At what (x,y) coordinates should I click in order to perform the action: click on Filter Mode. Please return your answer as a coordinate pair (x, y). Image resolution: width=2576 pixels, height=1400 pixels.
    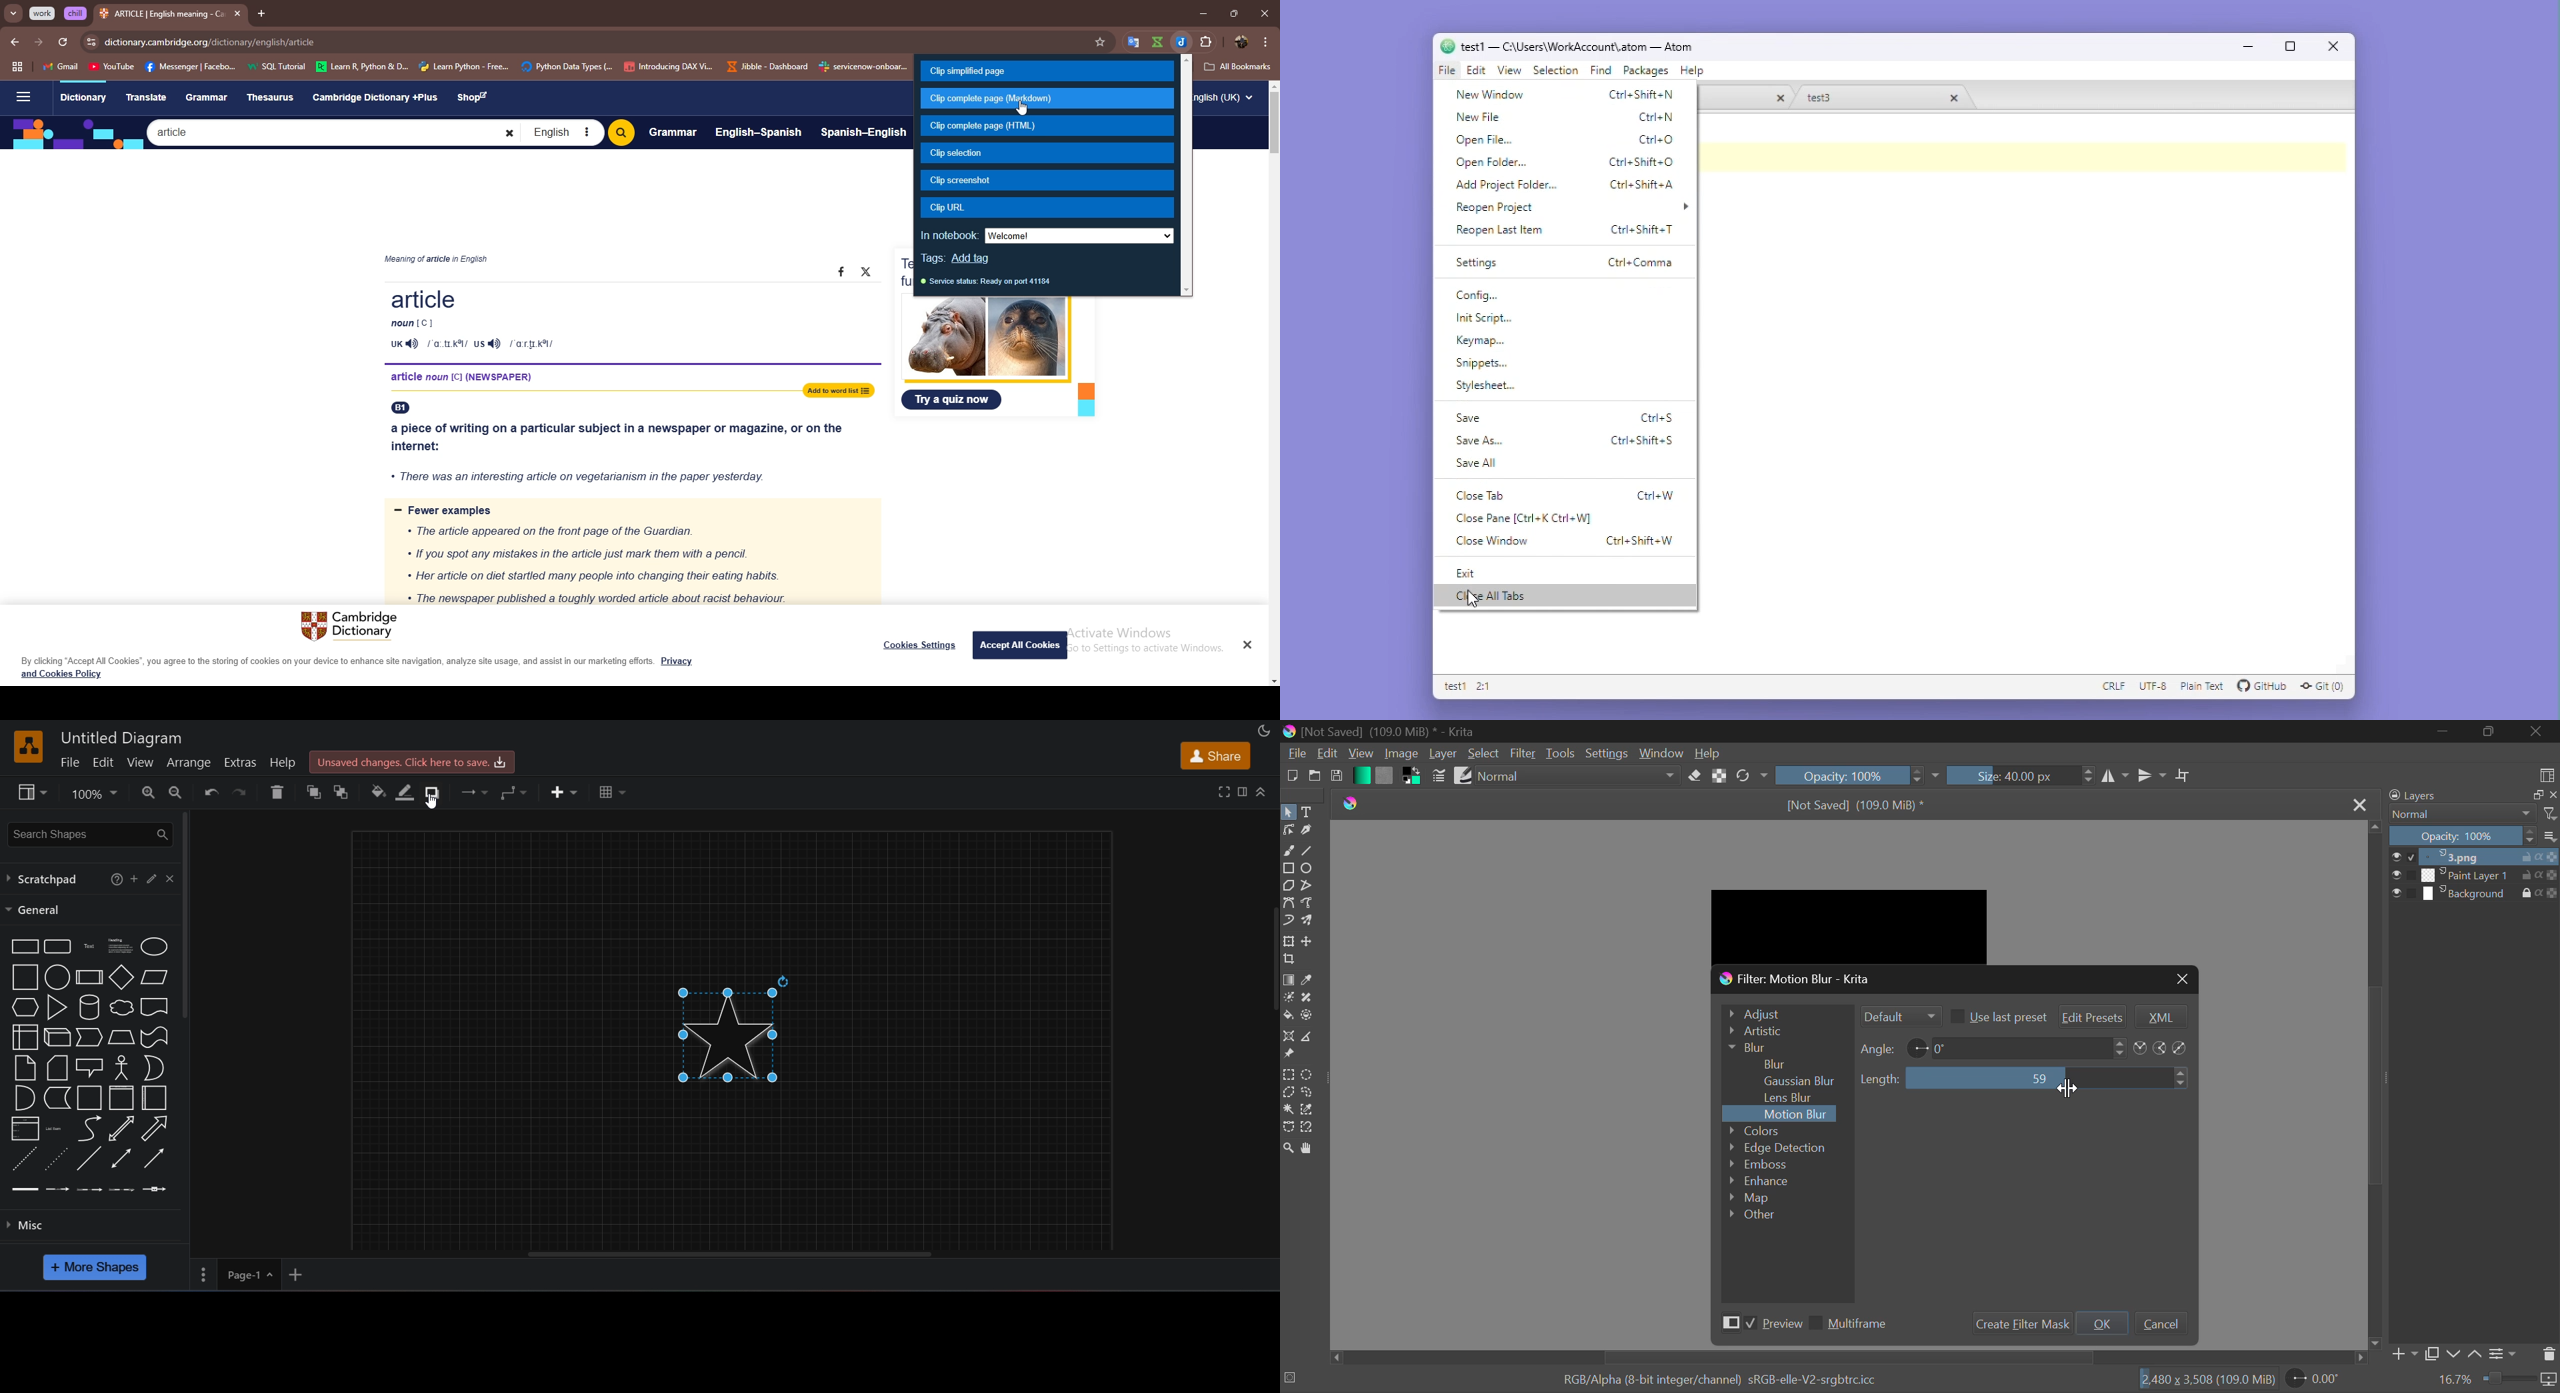
    Looking at the image, I should click on (1899, 1016).